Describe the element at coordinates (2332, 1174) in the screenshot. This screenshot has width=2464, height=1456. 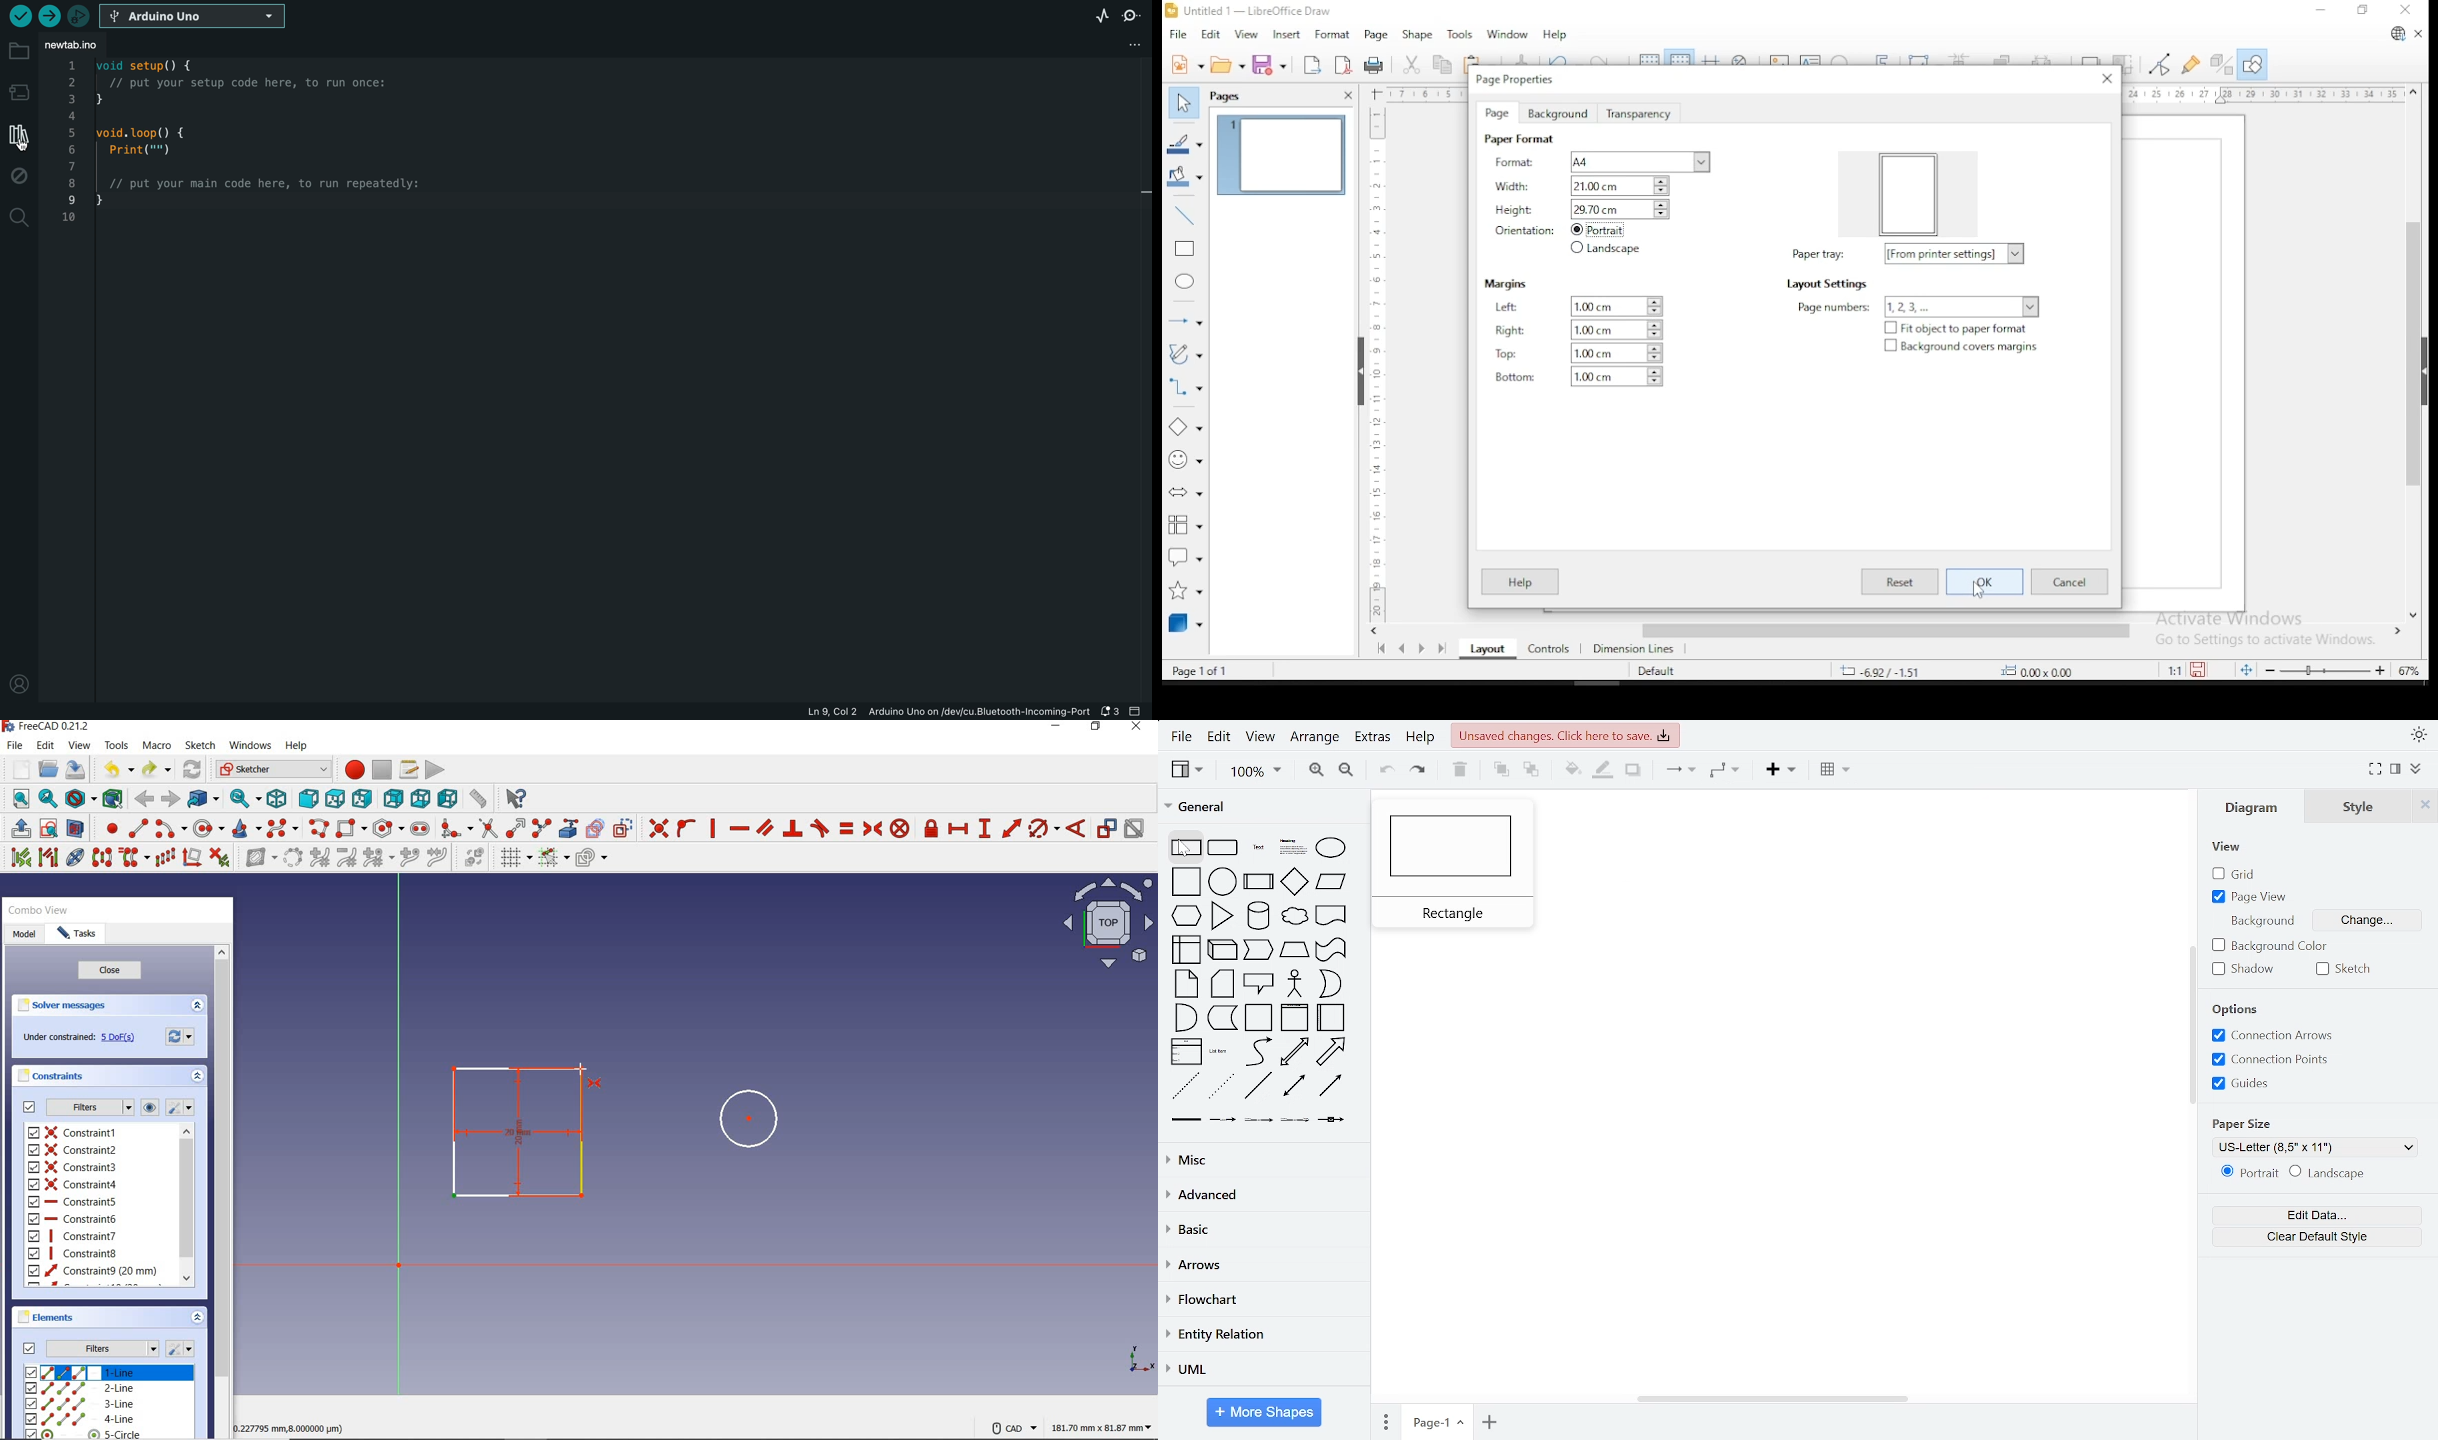
I see `landscape` at that location.